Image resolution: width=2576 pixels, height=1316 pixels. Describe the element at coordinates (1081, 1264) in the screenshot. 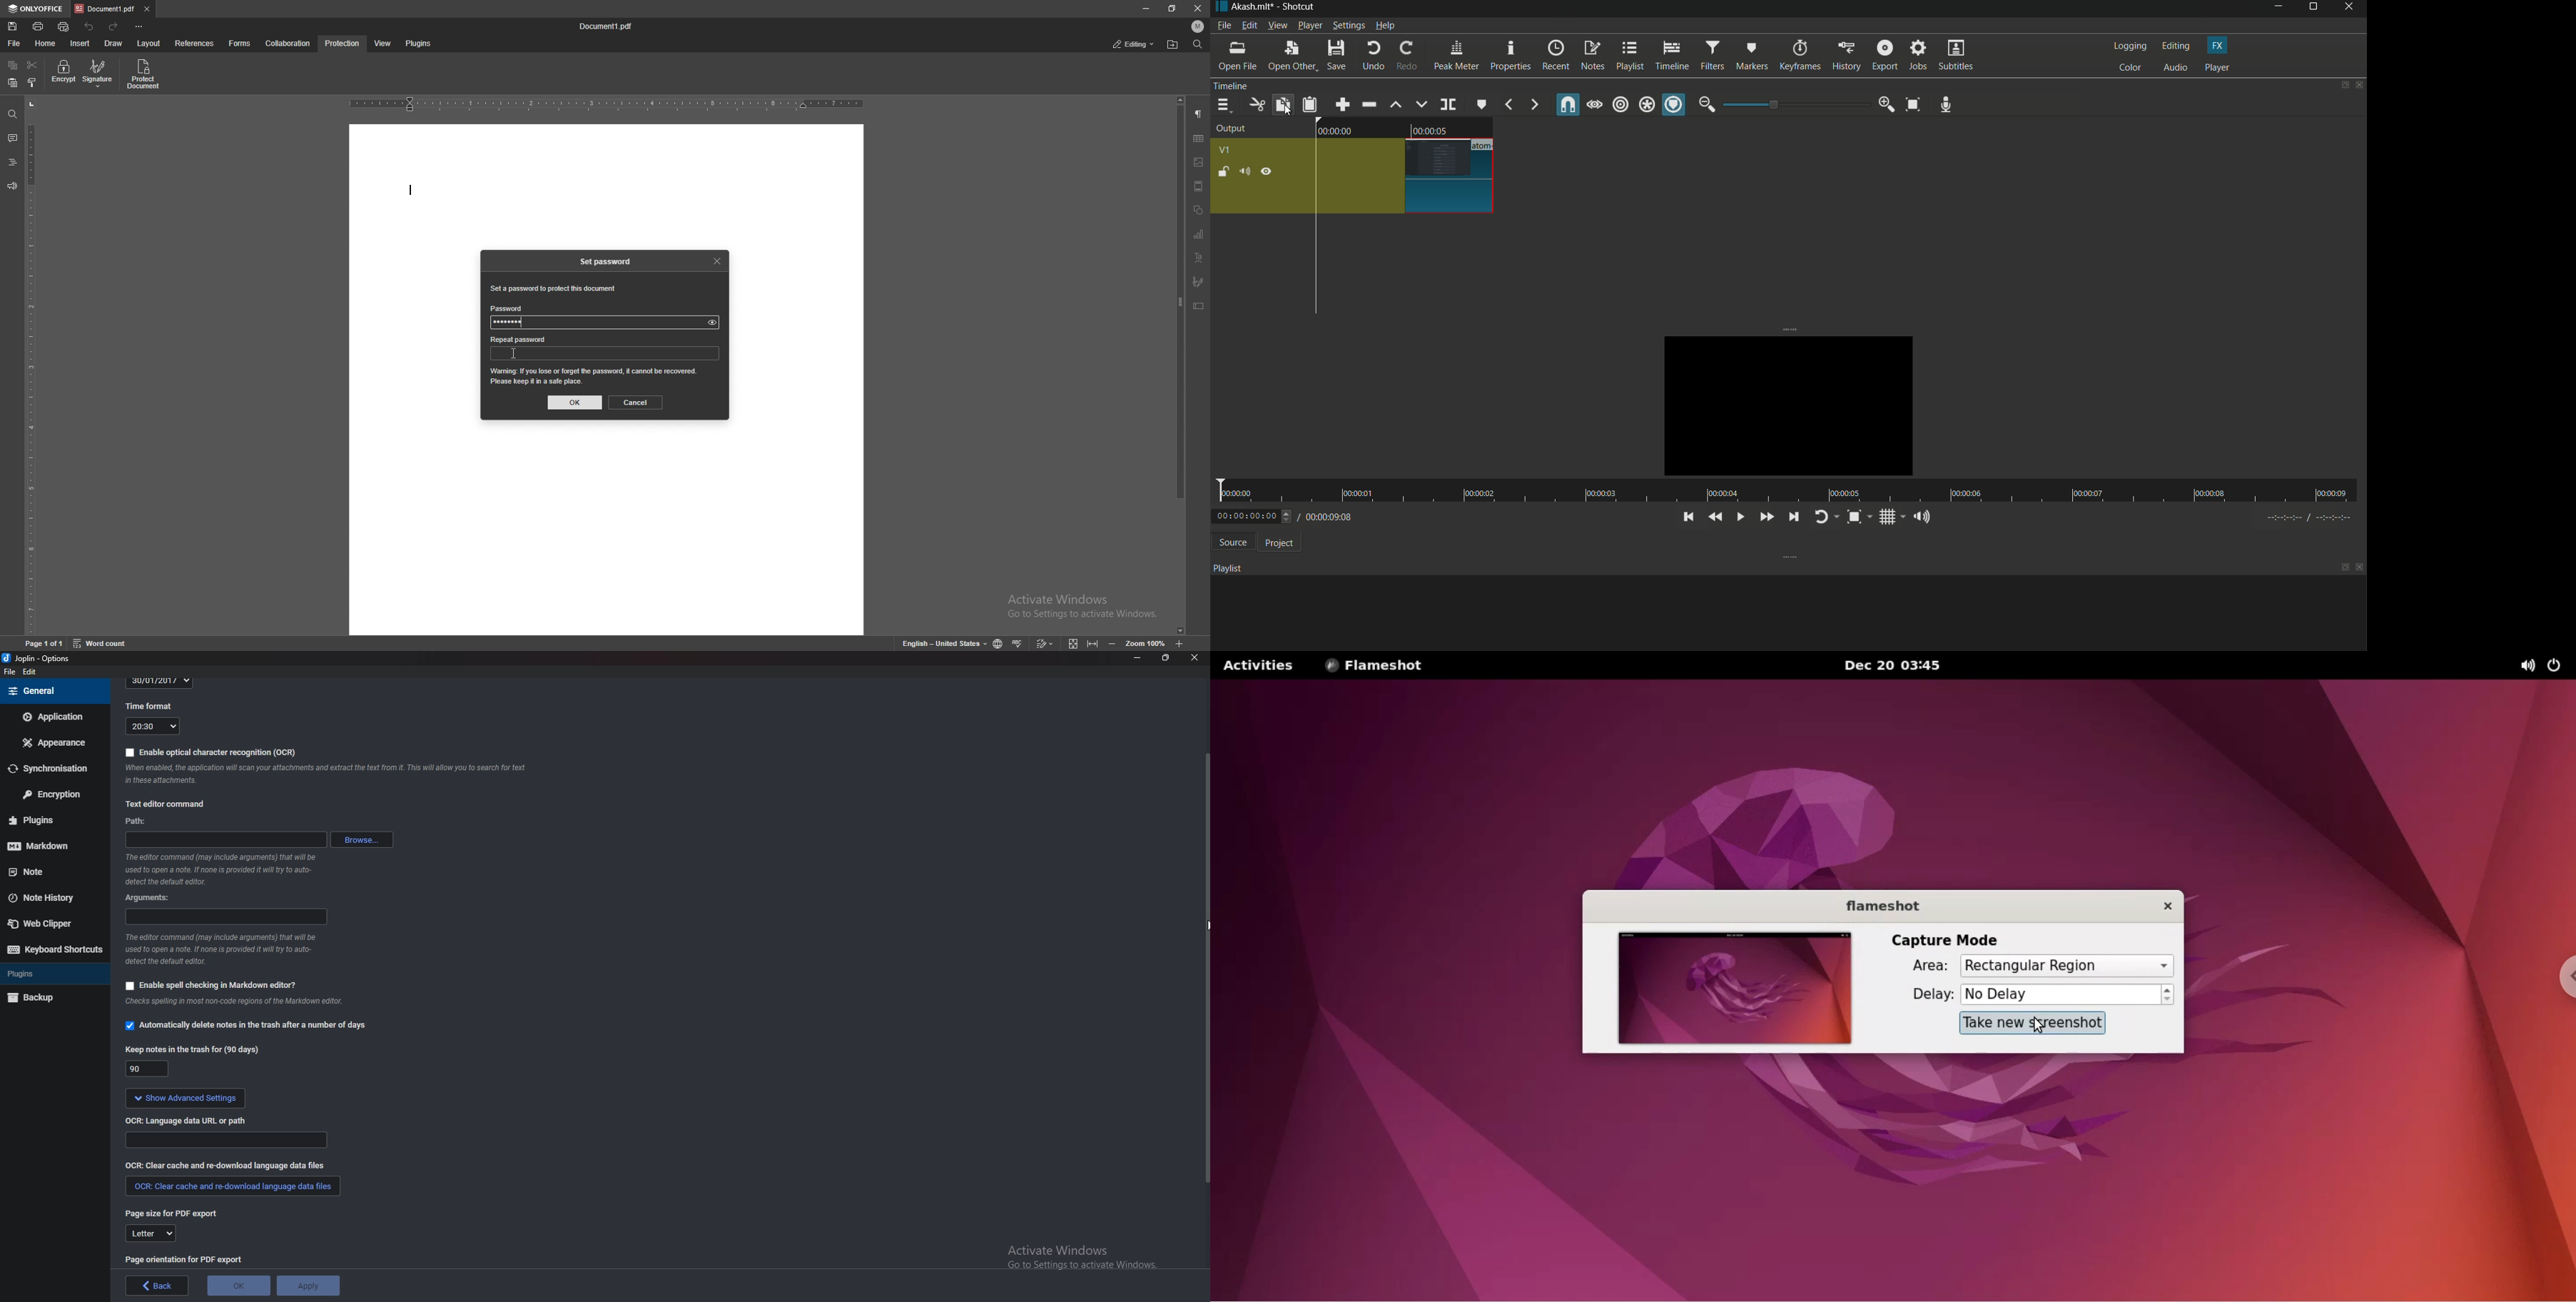

I see `activate windows` at that location.